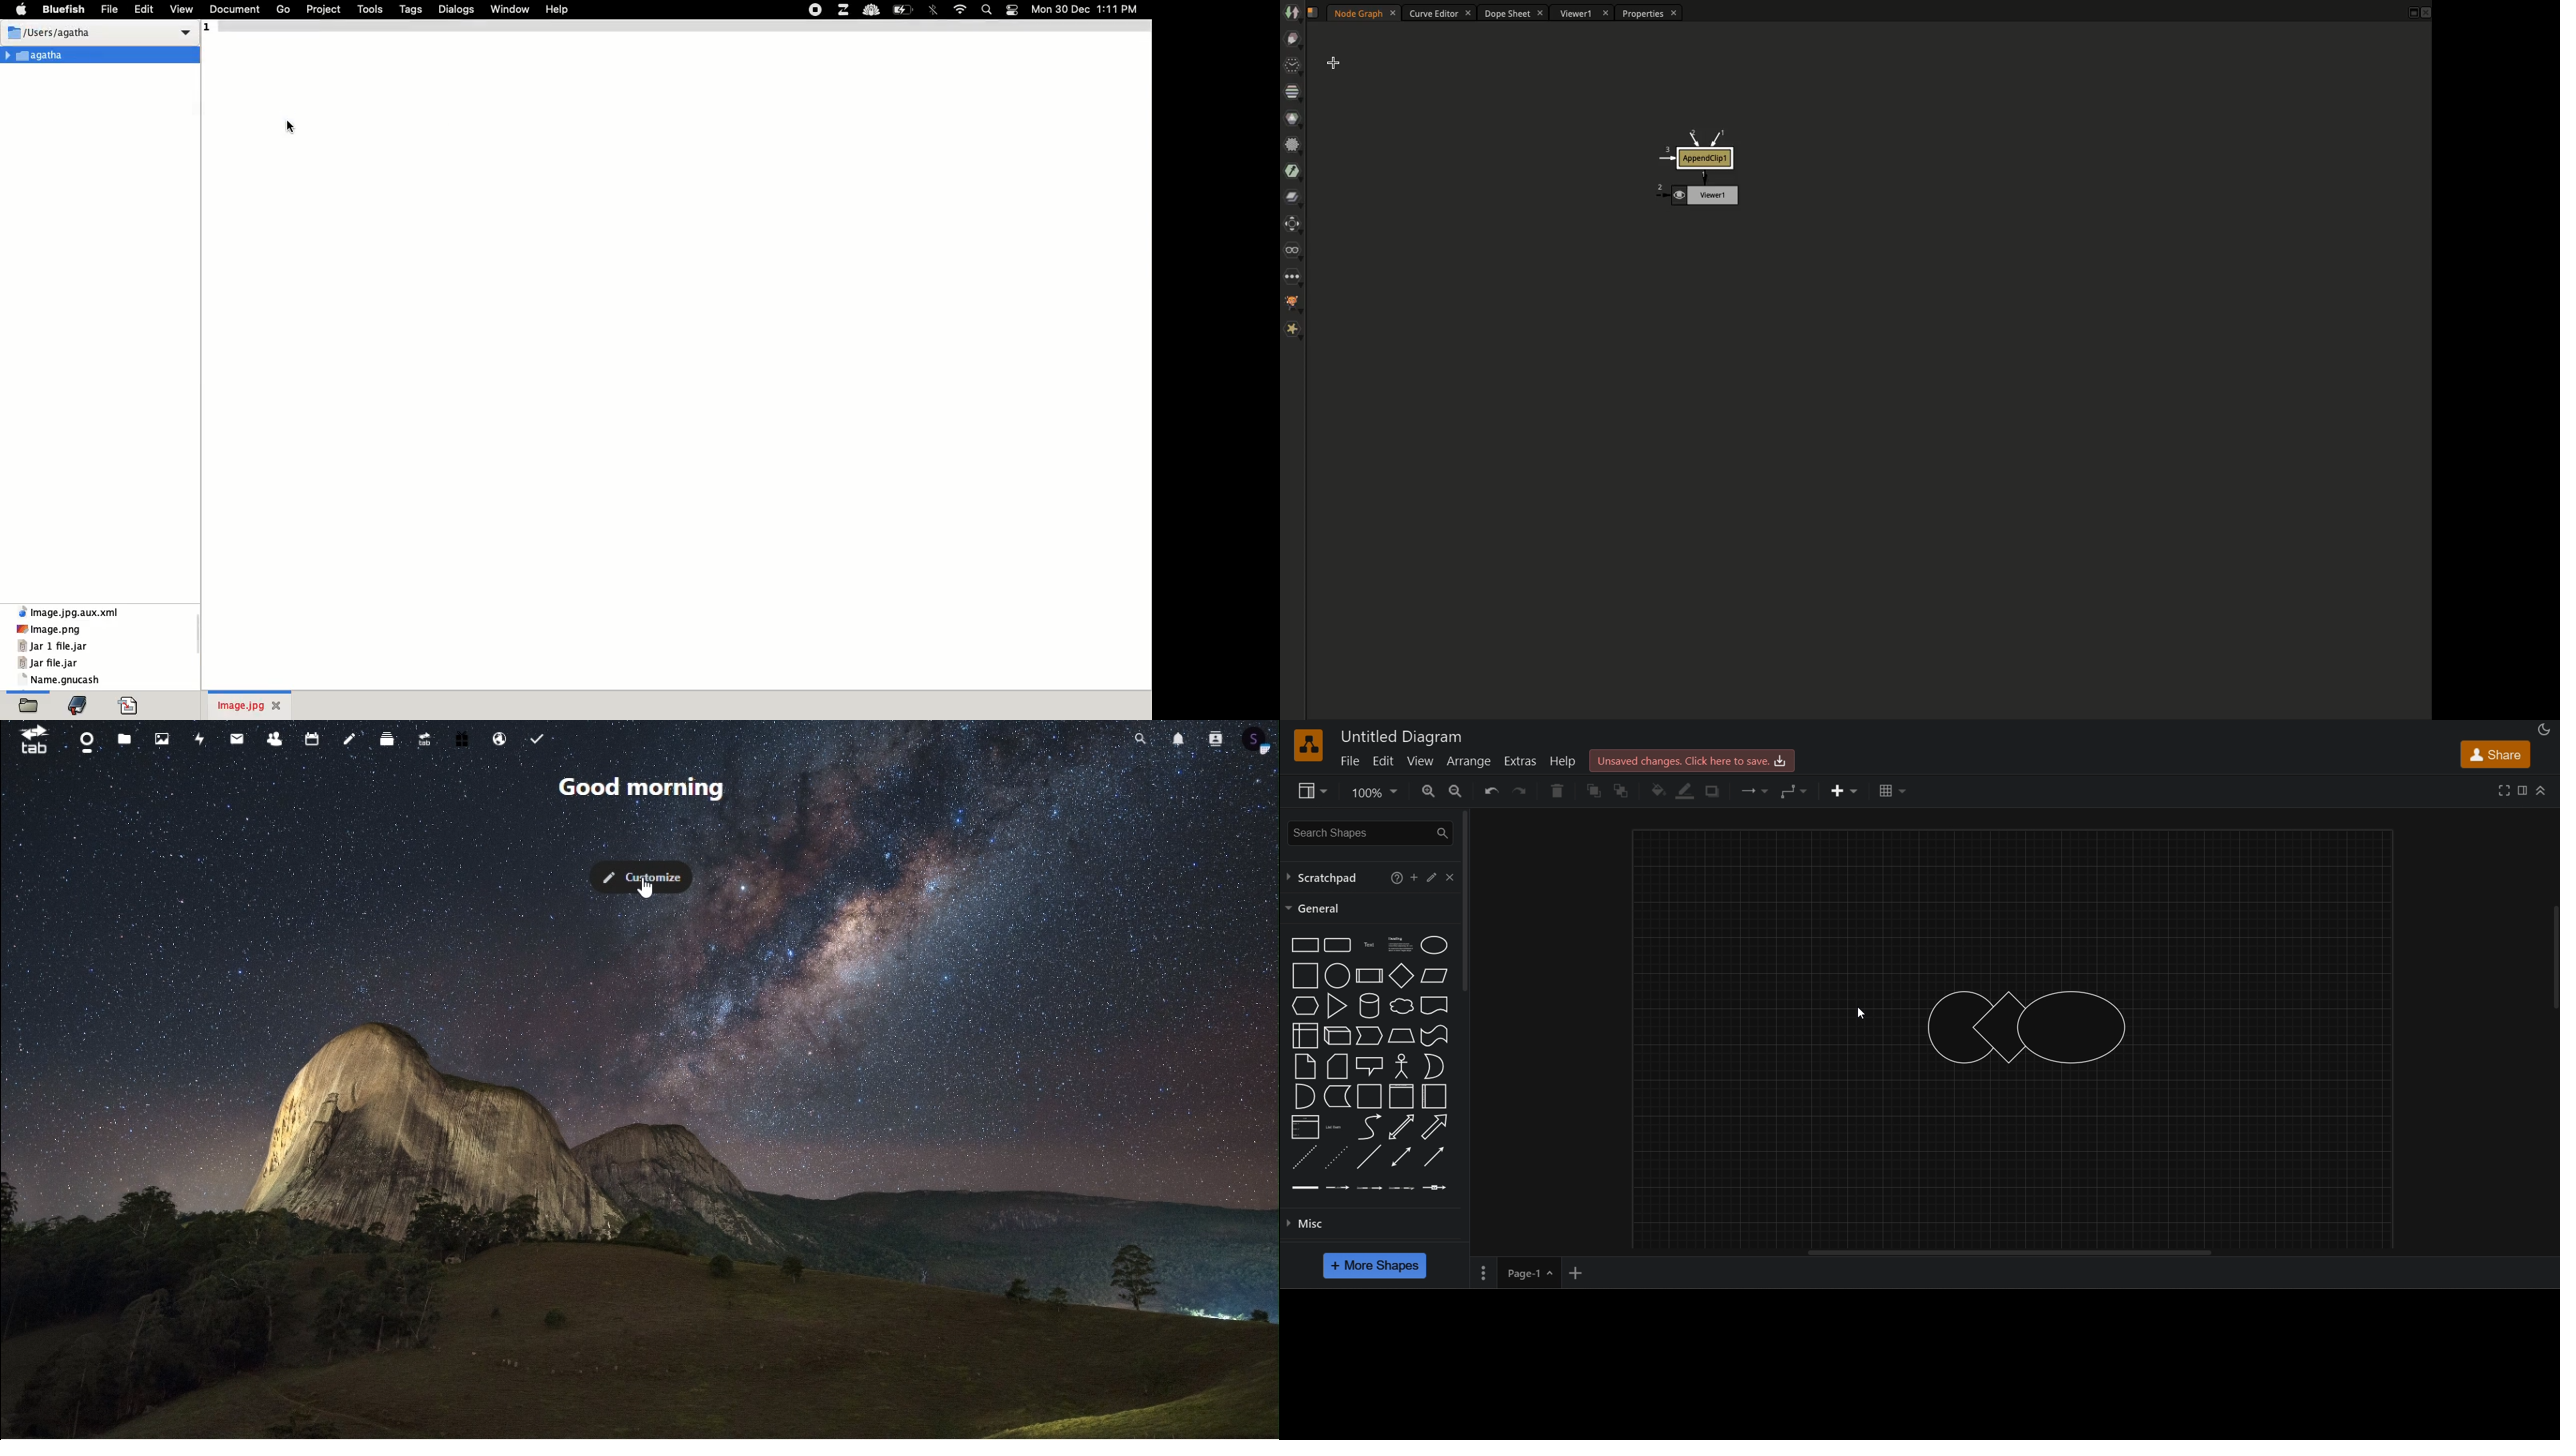 The image size is (2576, 1456). I want to click on view, so click(184, 7).